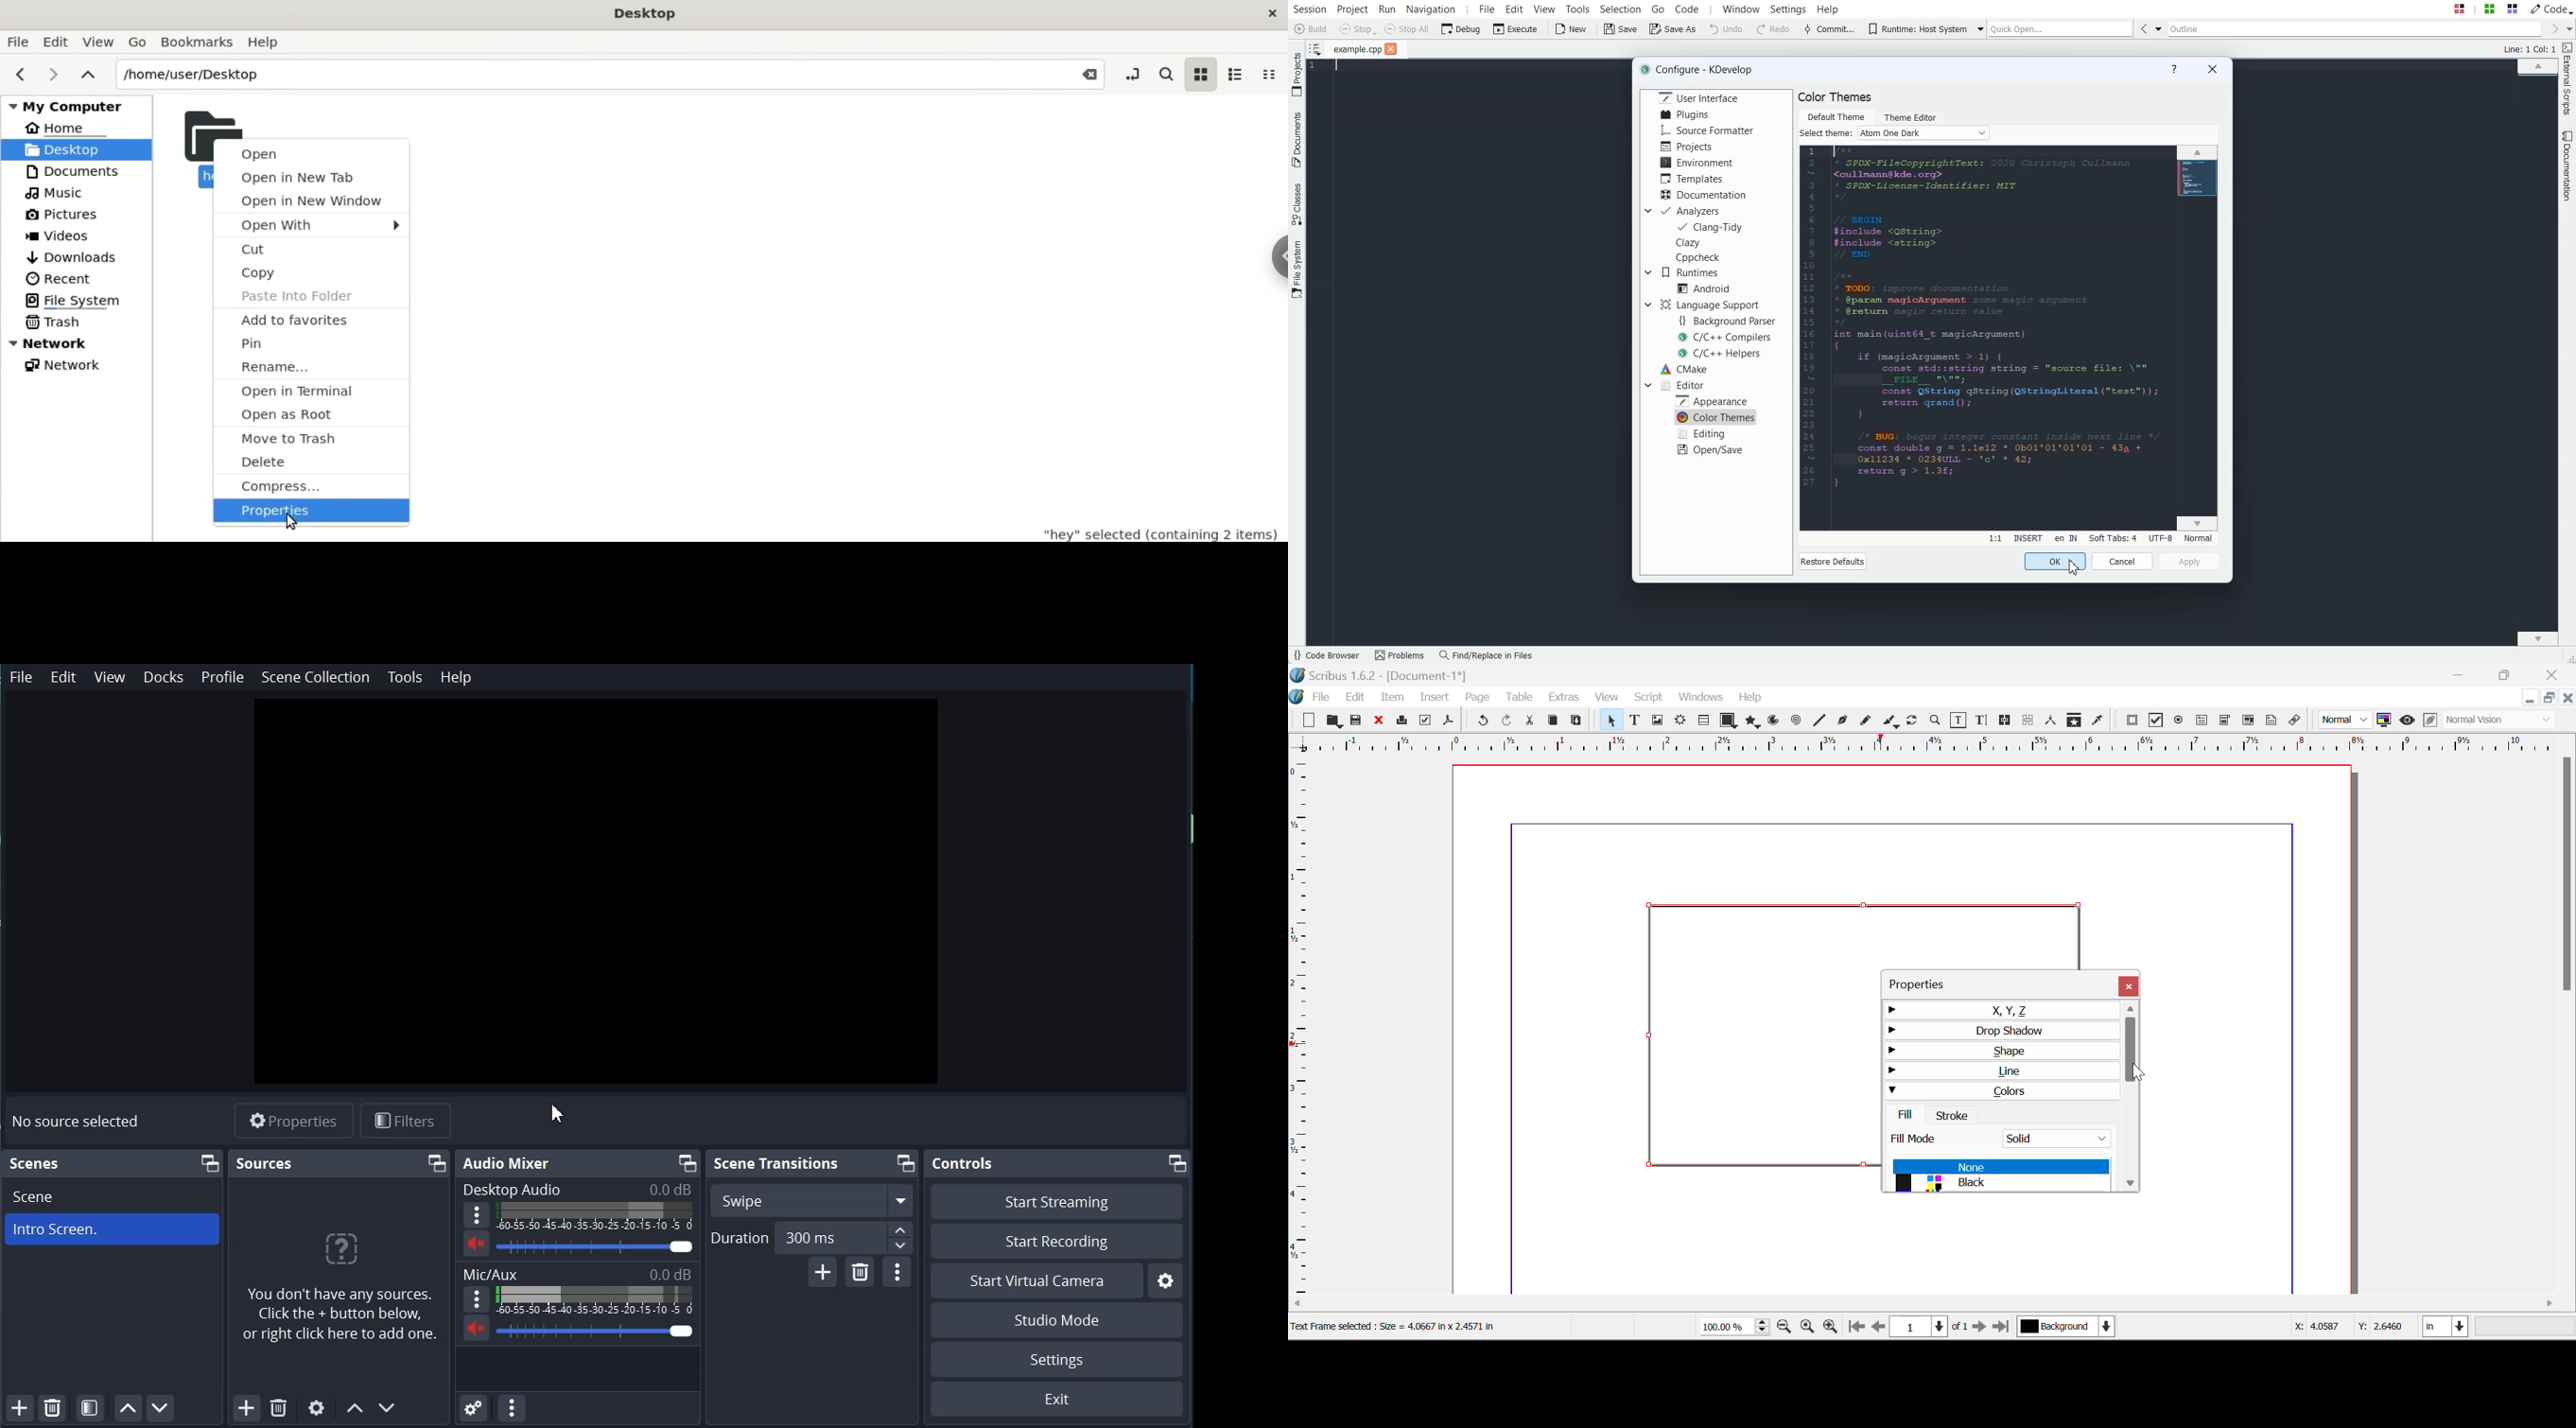 This screenshot has height=1428, width=2576. I want to click on Background, so click(2066, 1328).